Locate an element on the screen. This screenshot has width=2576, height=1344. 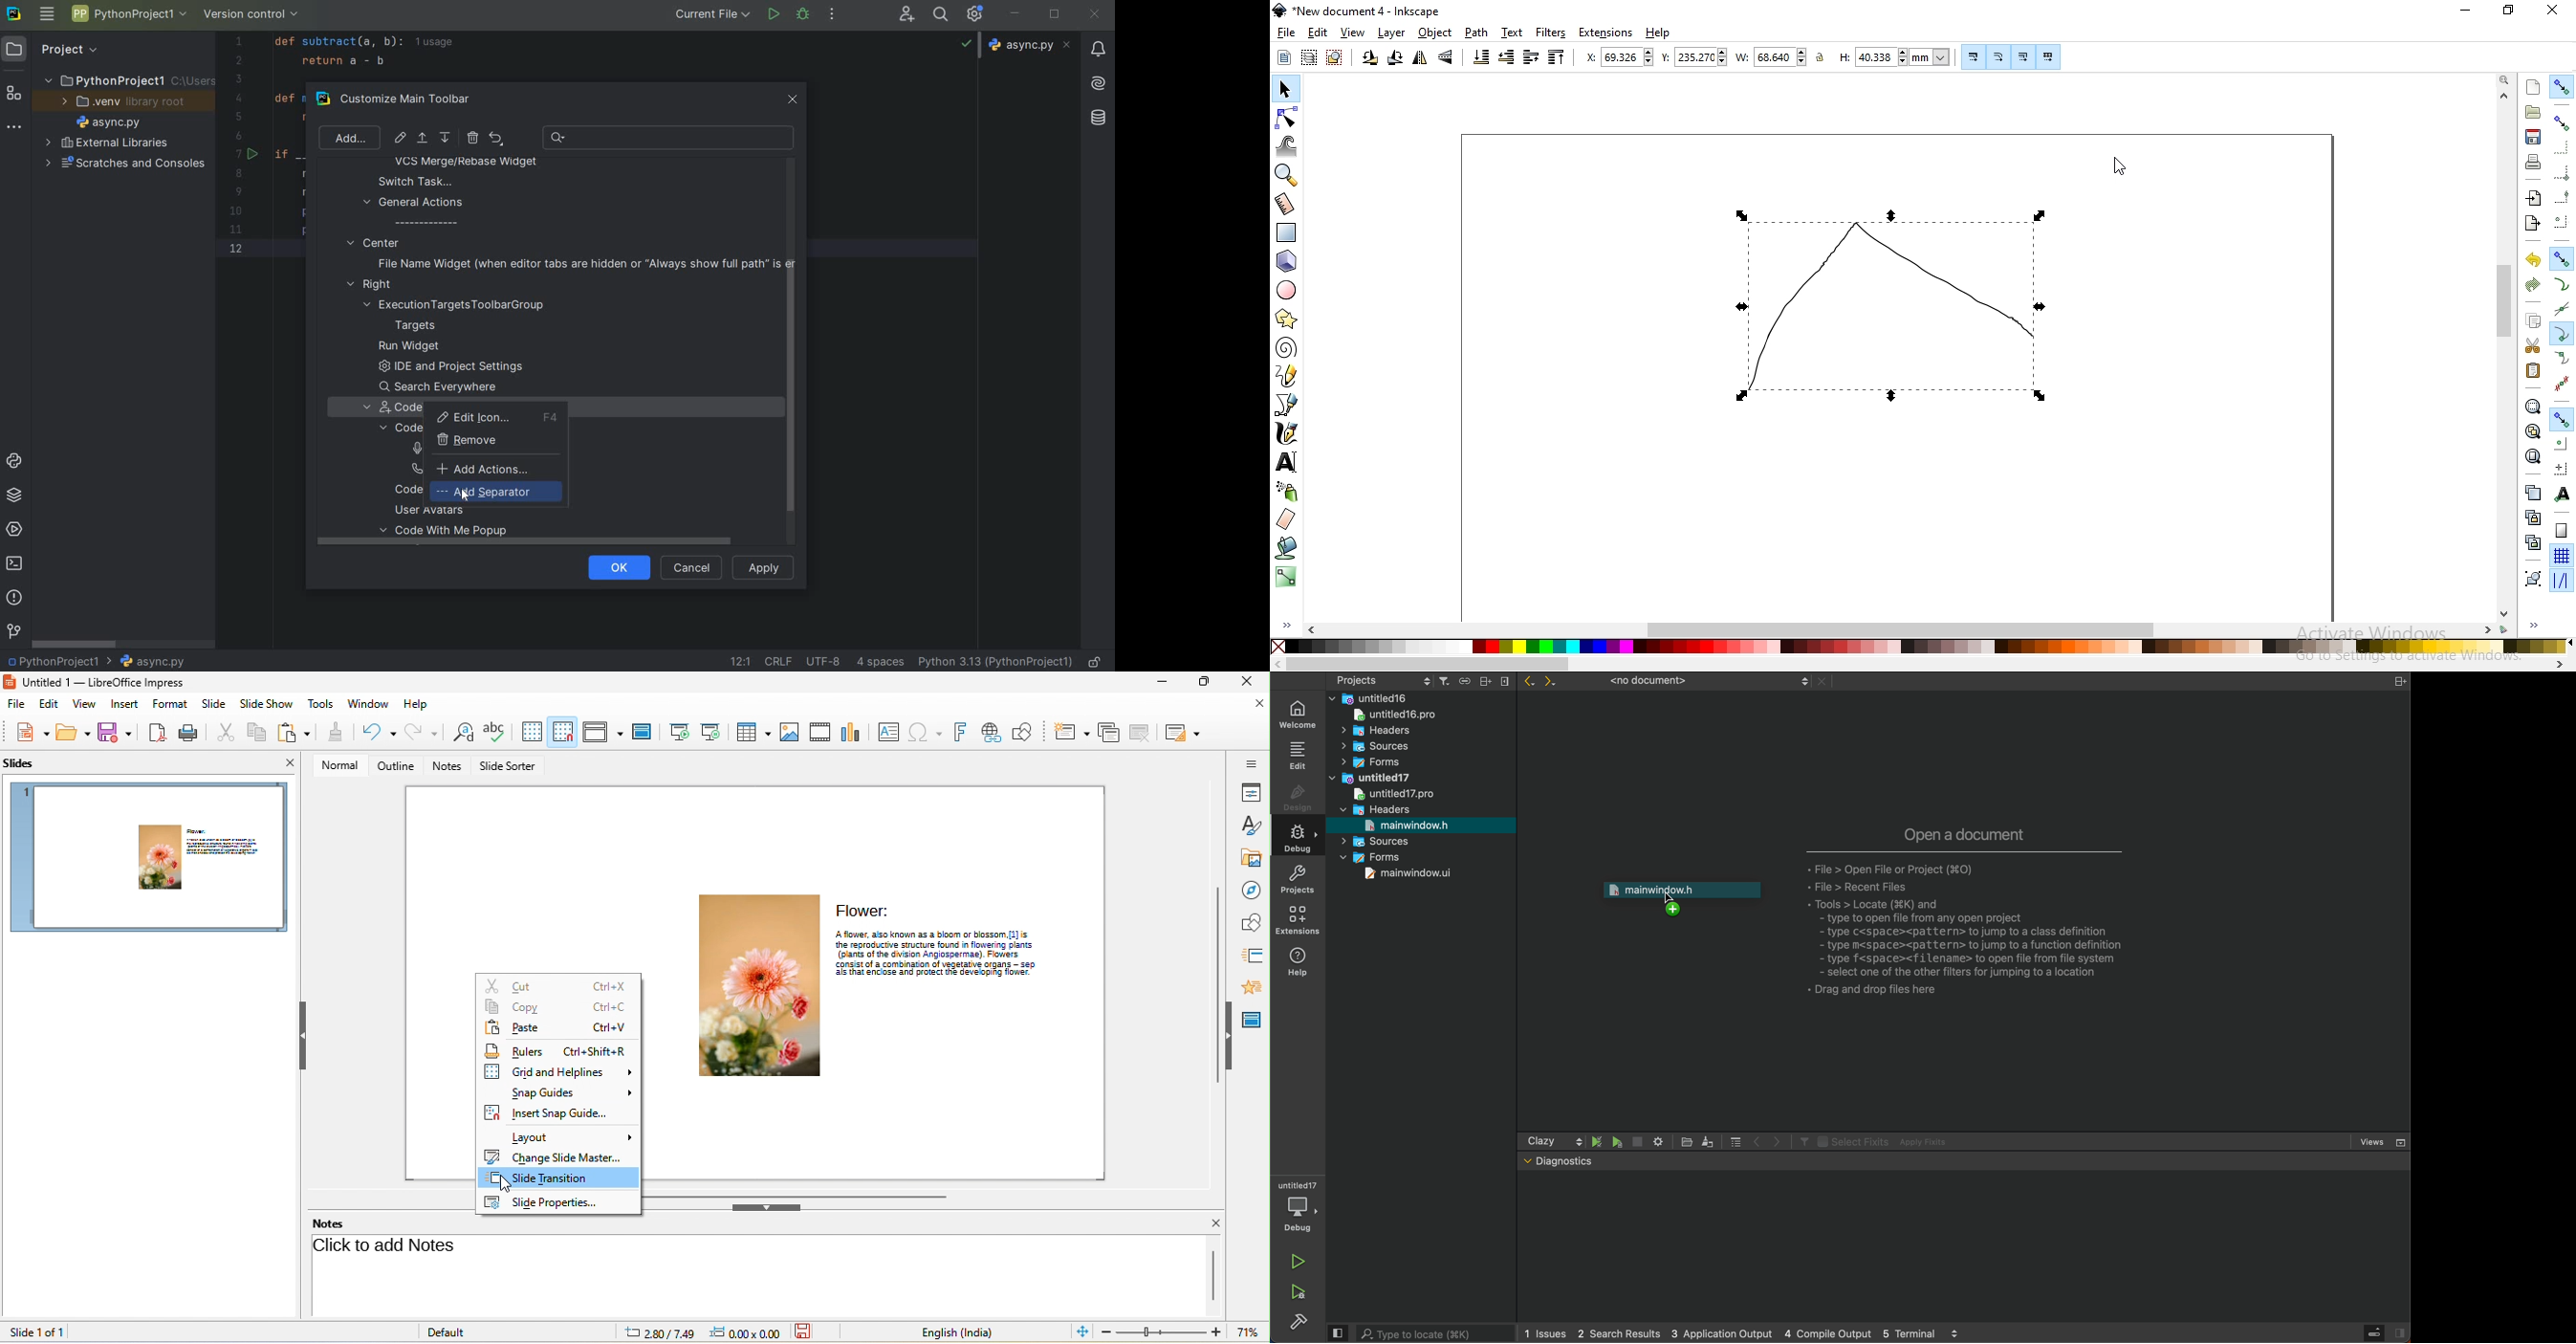
Cursor is located at coordinates (1670, 898).